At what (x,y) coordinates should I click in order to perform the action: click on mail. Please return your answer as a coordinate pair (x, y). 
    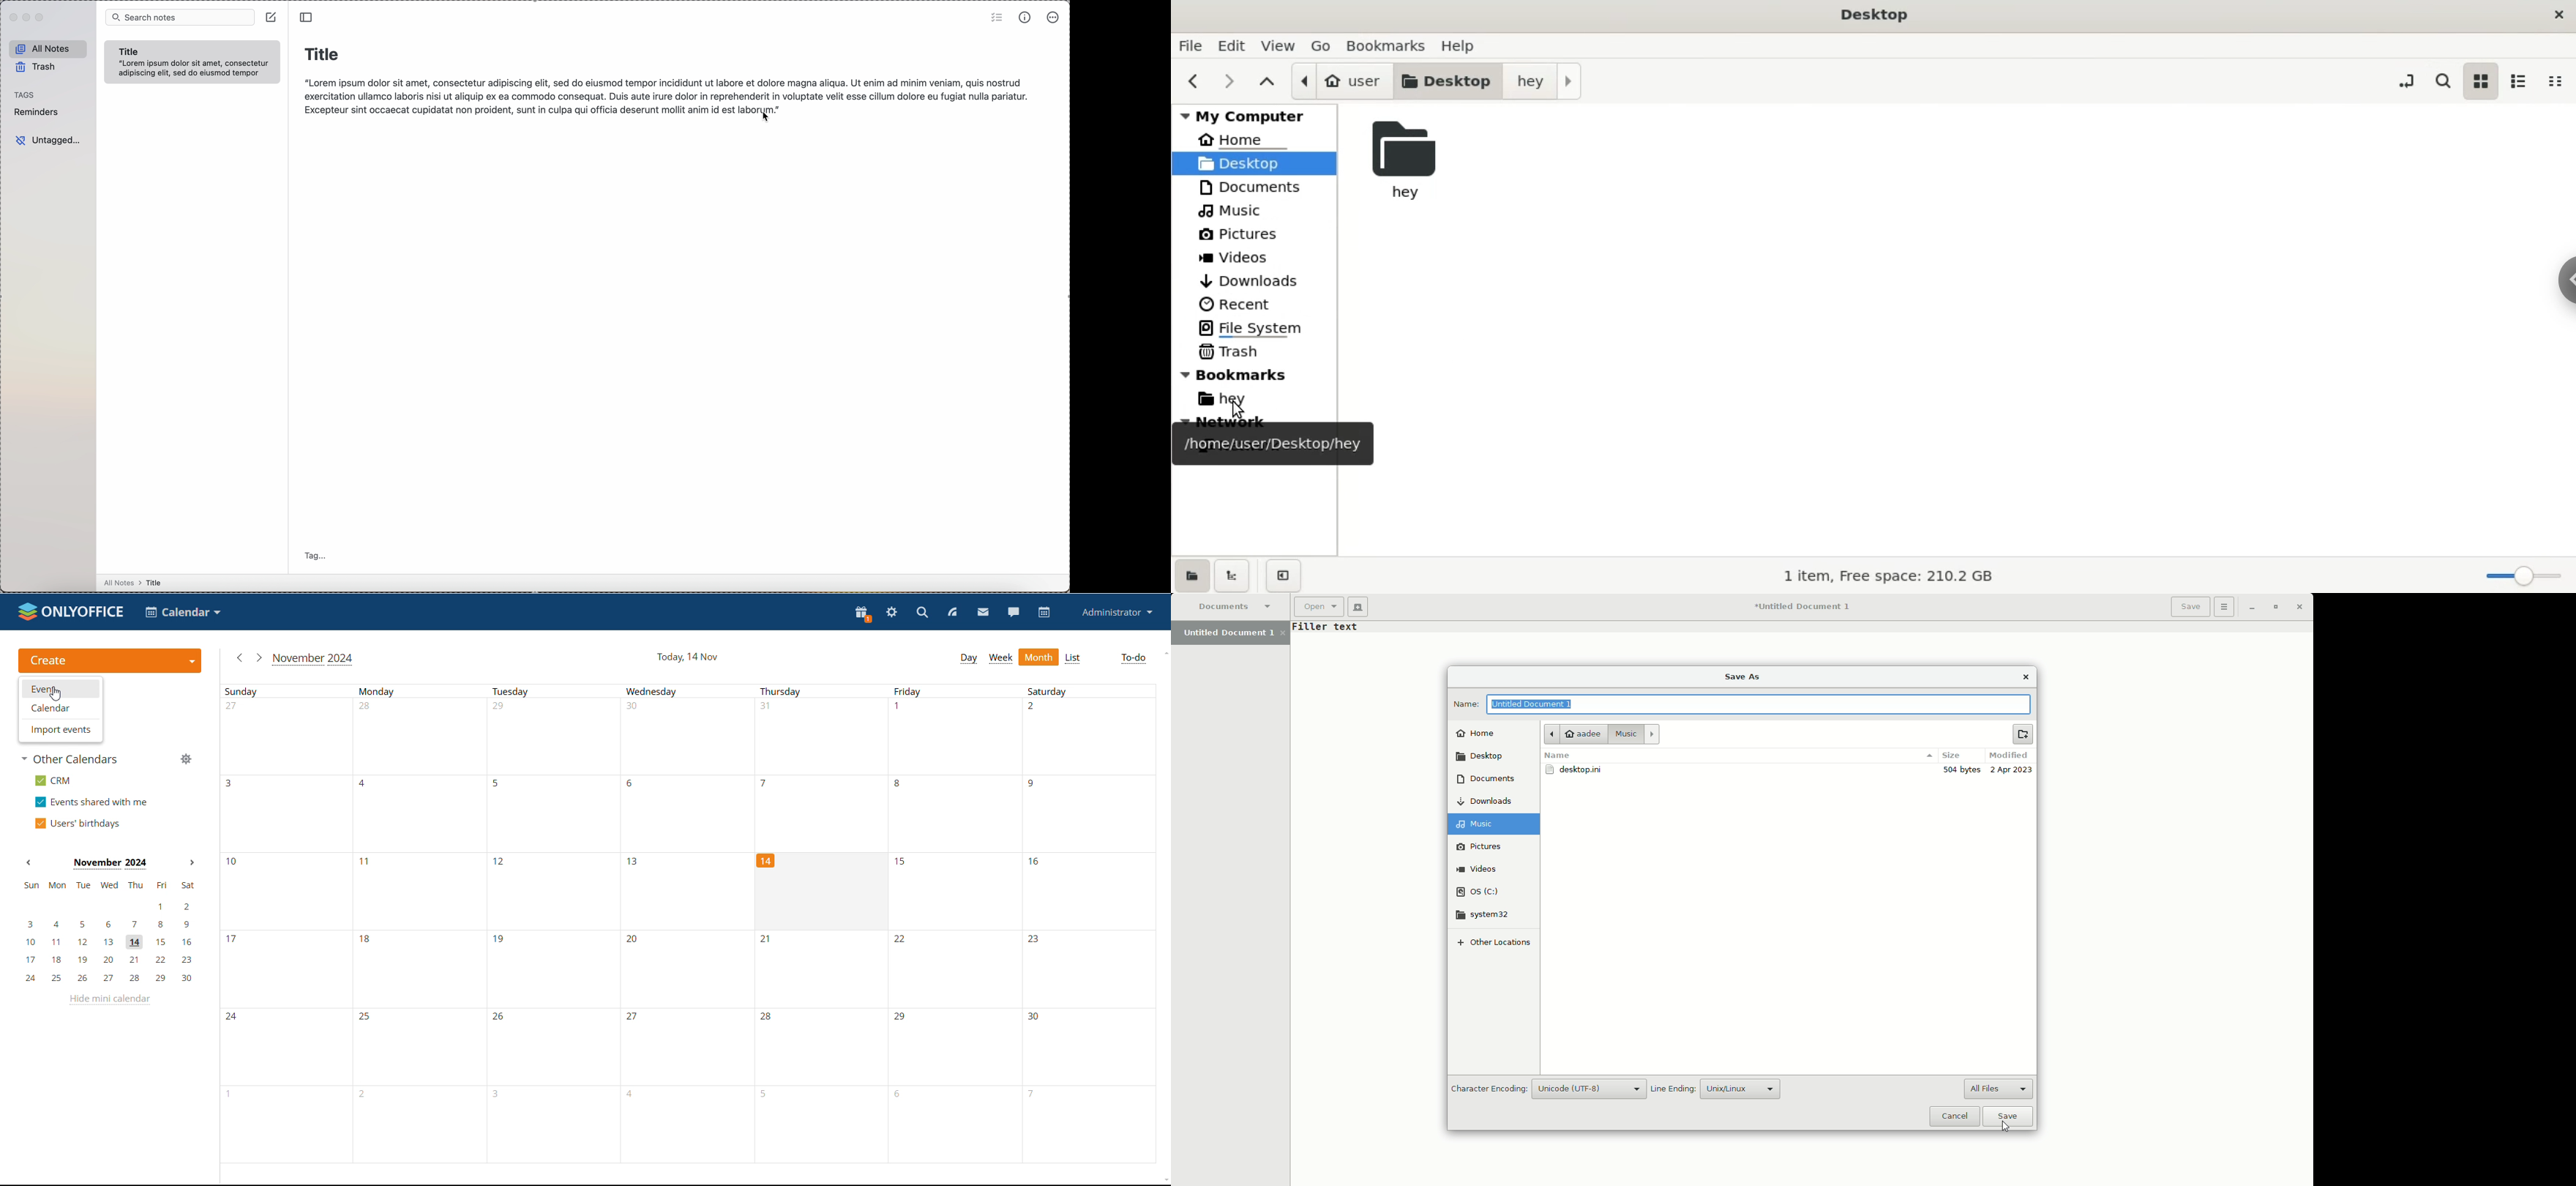
    Looking at the image, I should click on (983, 613).